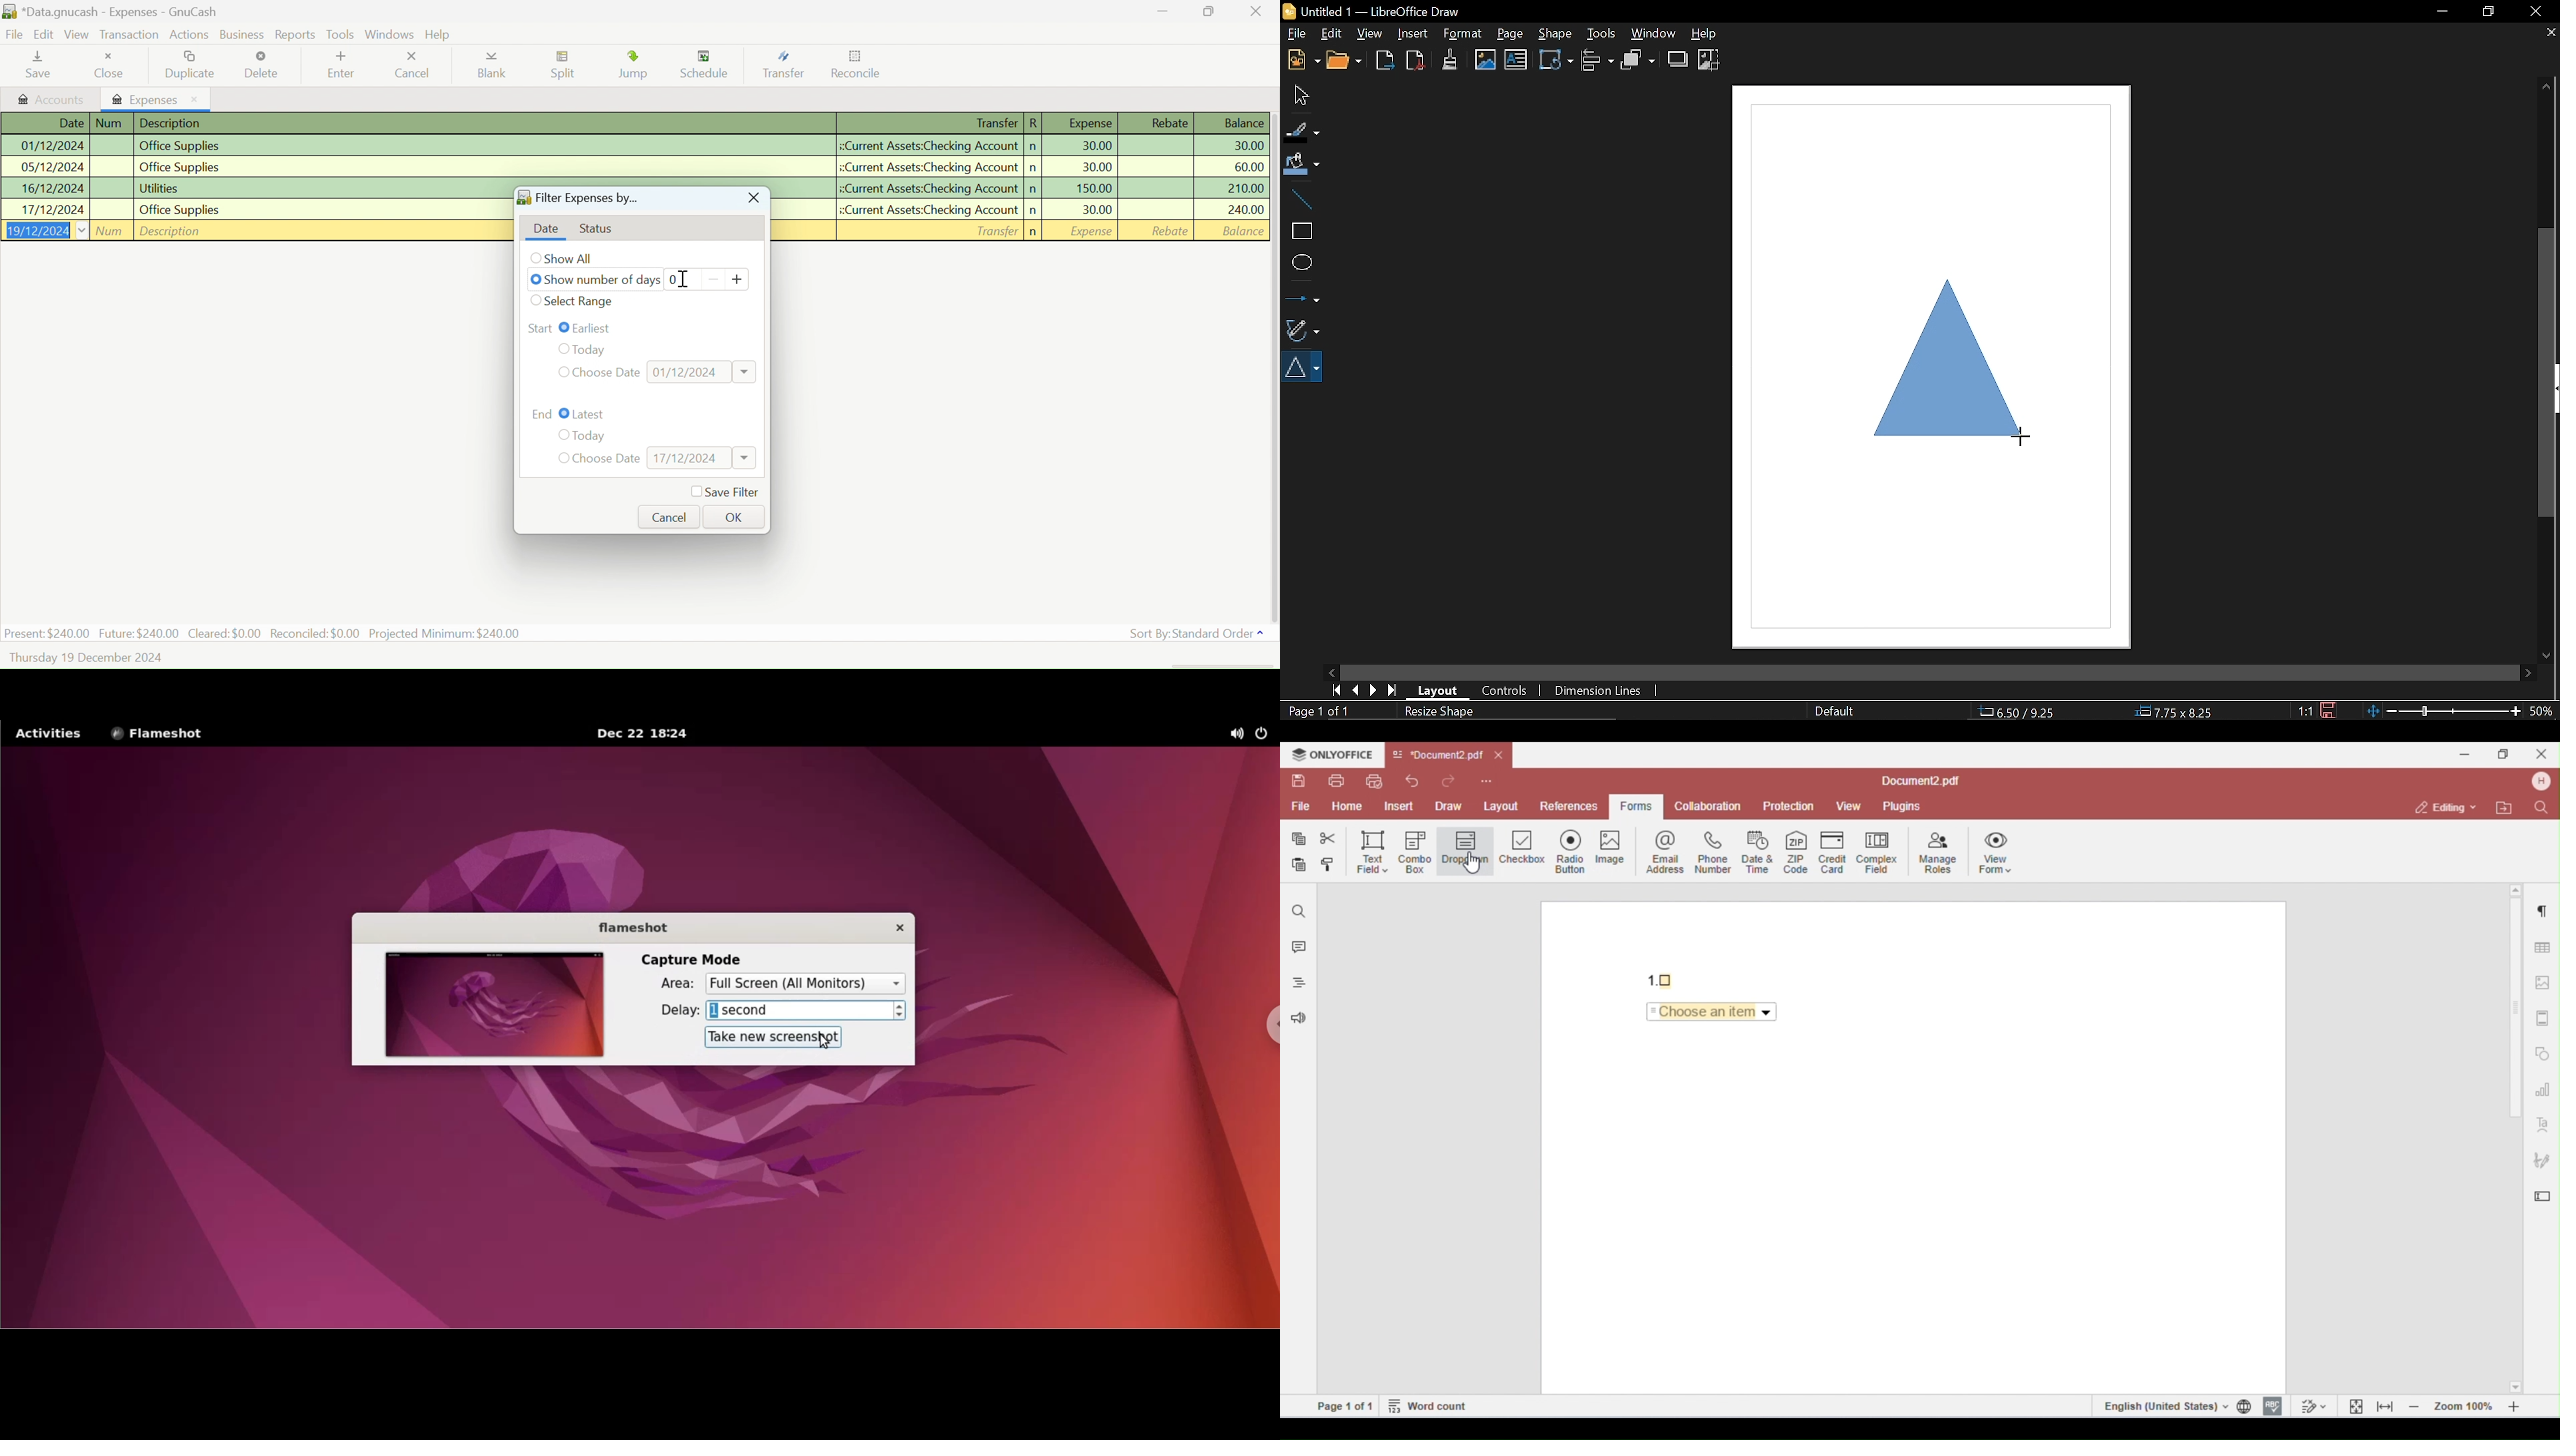 The image size is (2576, 1456). Describe the element at coordinates (731, 516) in the screenshot. I see `OK` at that location.